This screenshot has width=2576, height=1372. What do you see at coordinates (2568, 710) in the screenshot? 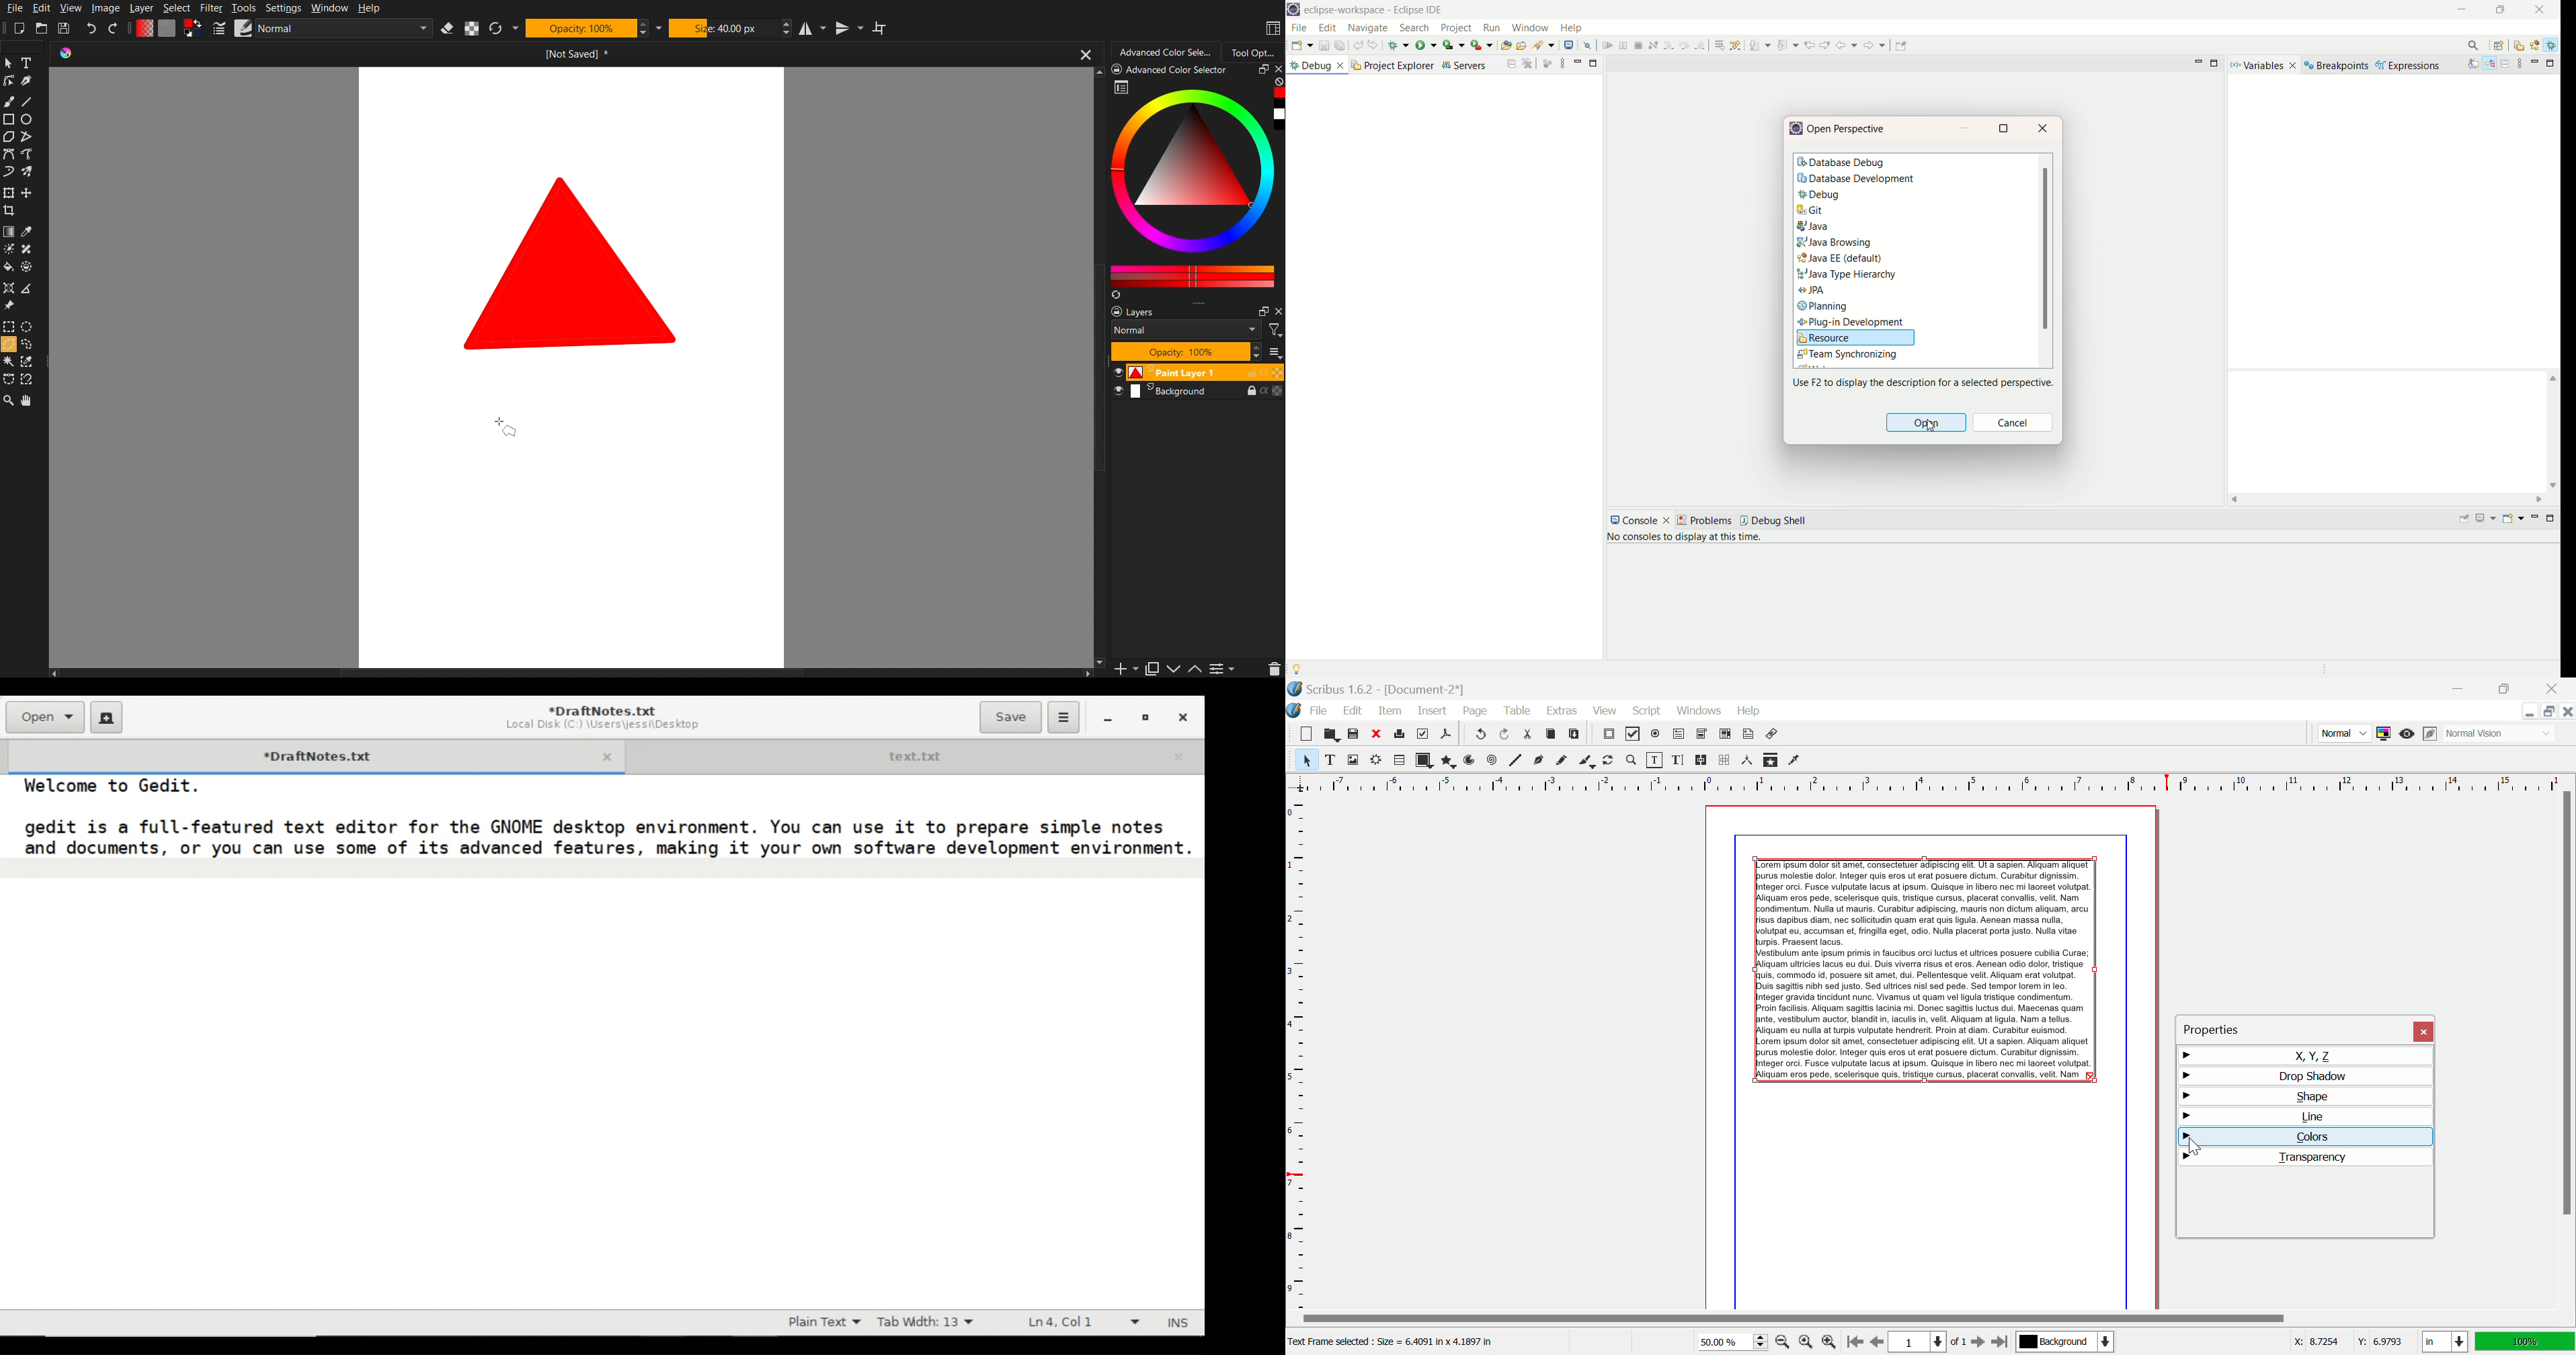
I see `Close` at bounding box center [2568, 710].